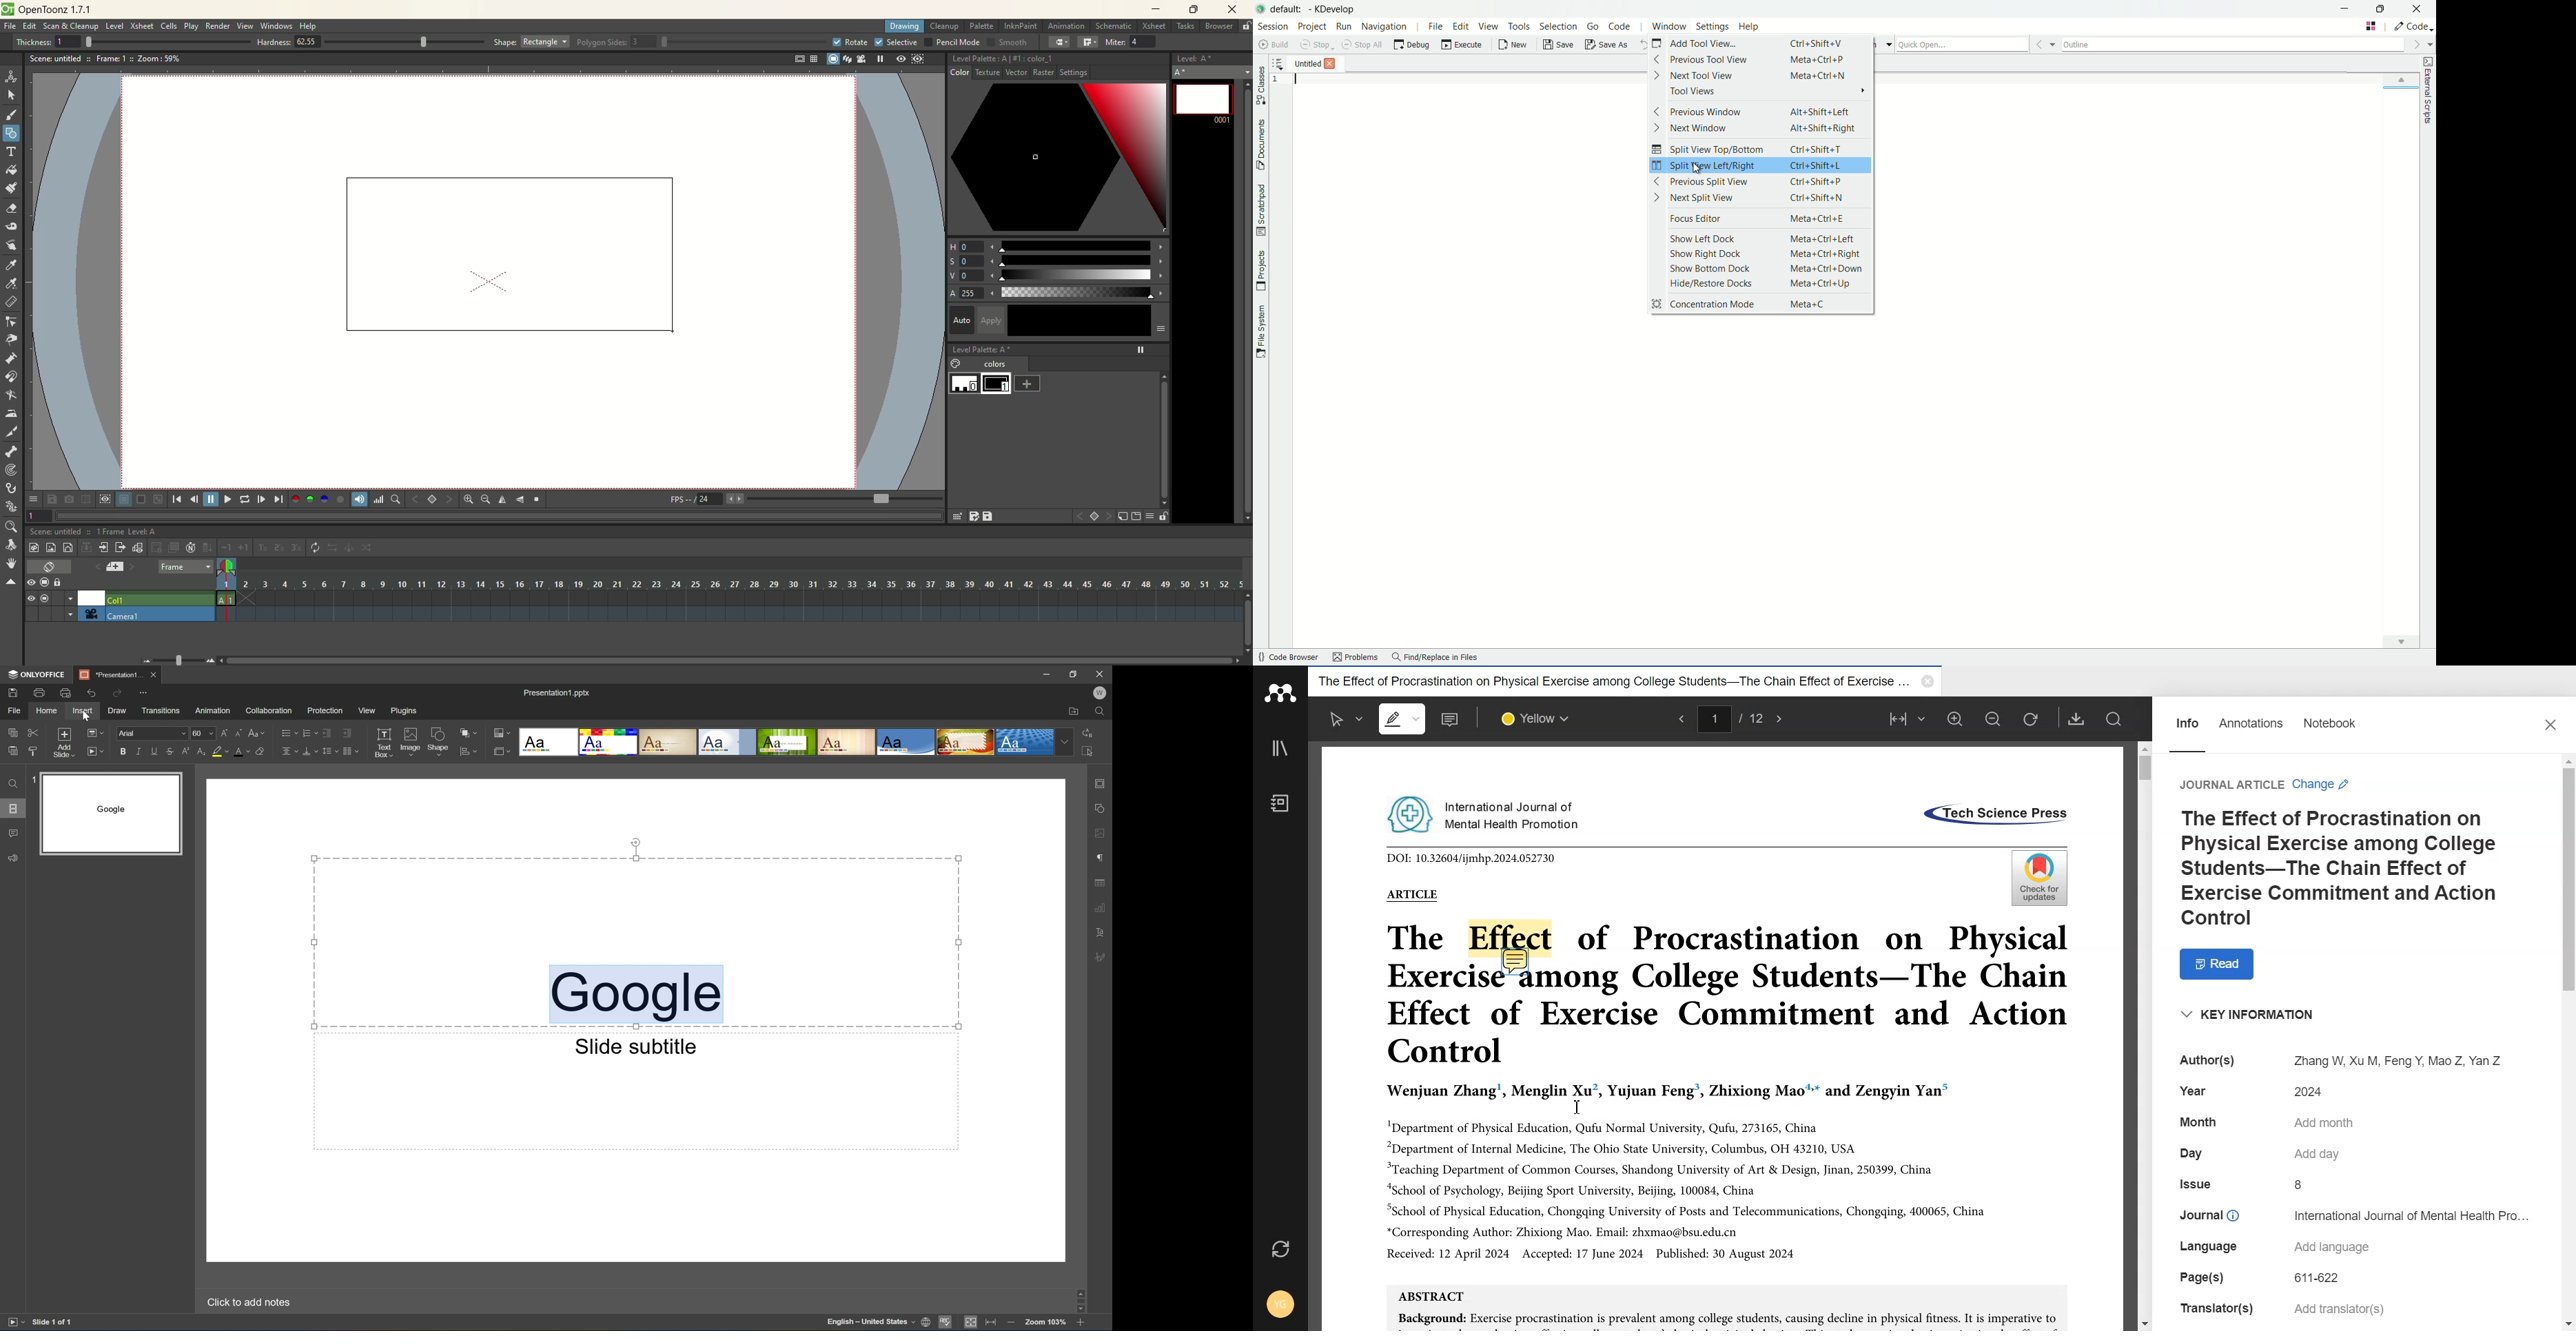 This screenshot has height=1344, width=2576. I want to click on Chart settings, so click(1100, 907).